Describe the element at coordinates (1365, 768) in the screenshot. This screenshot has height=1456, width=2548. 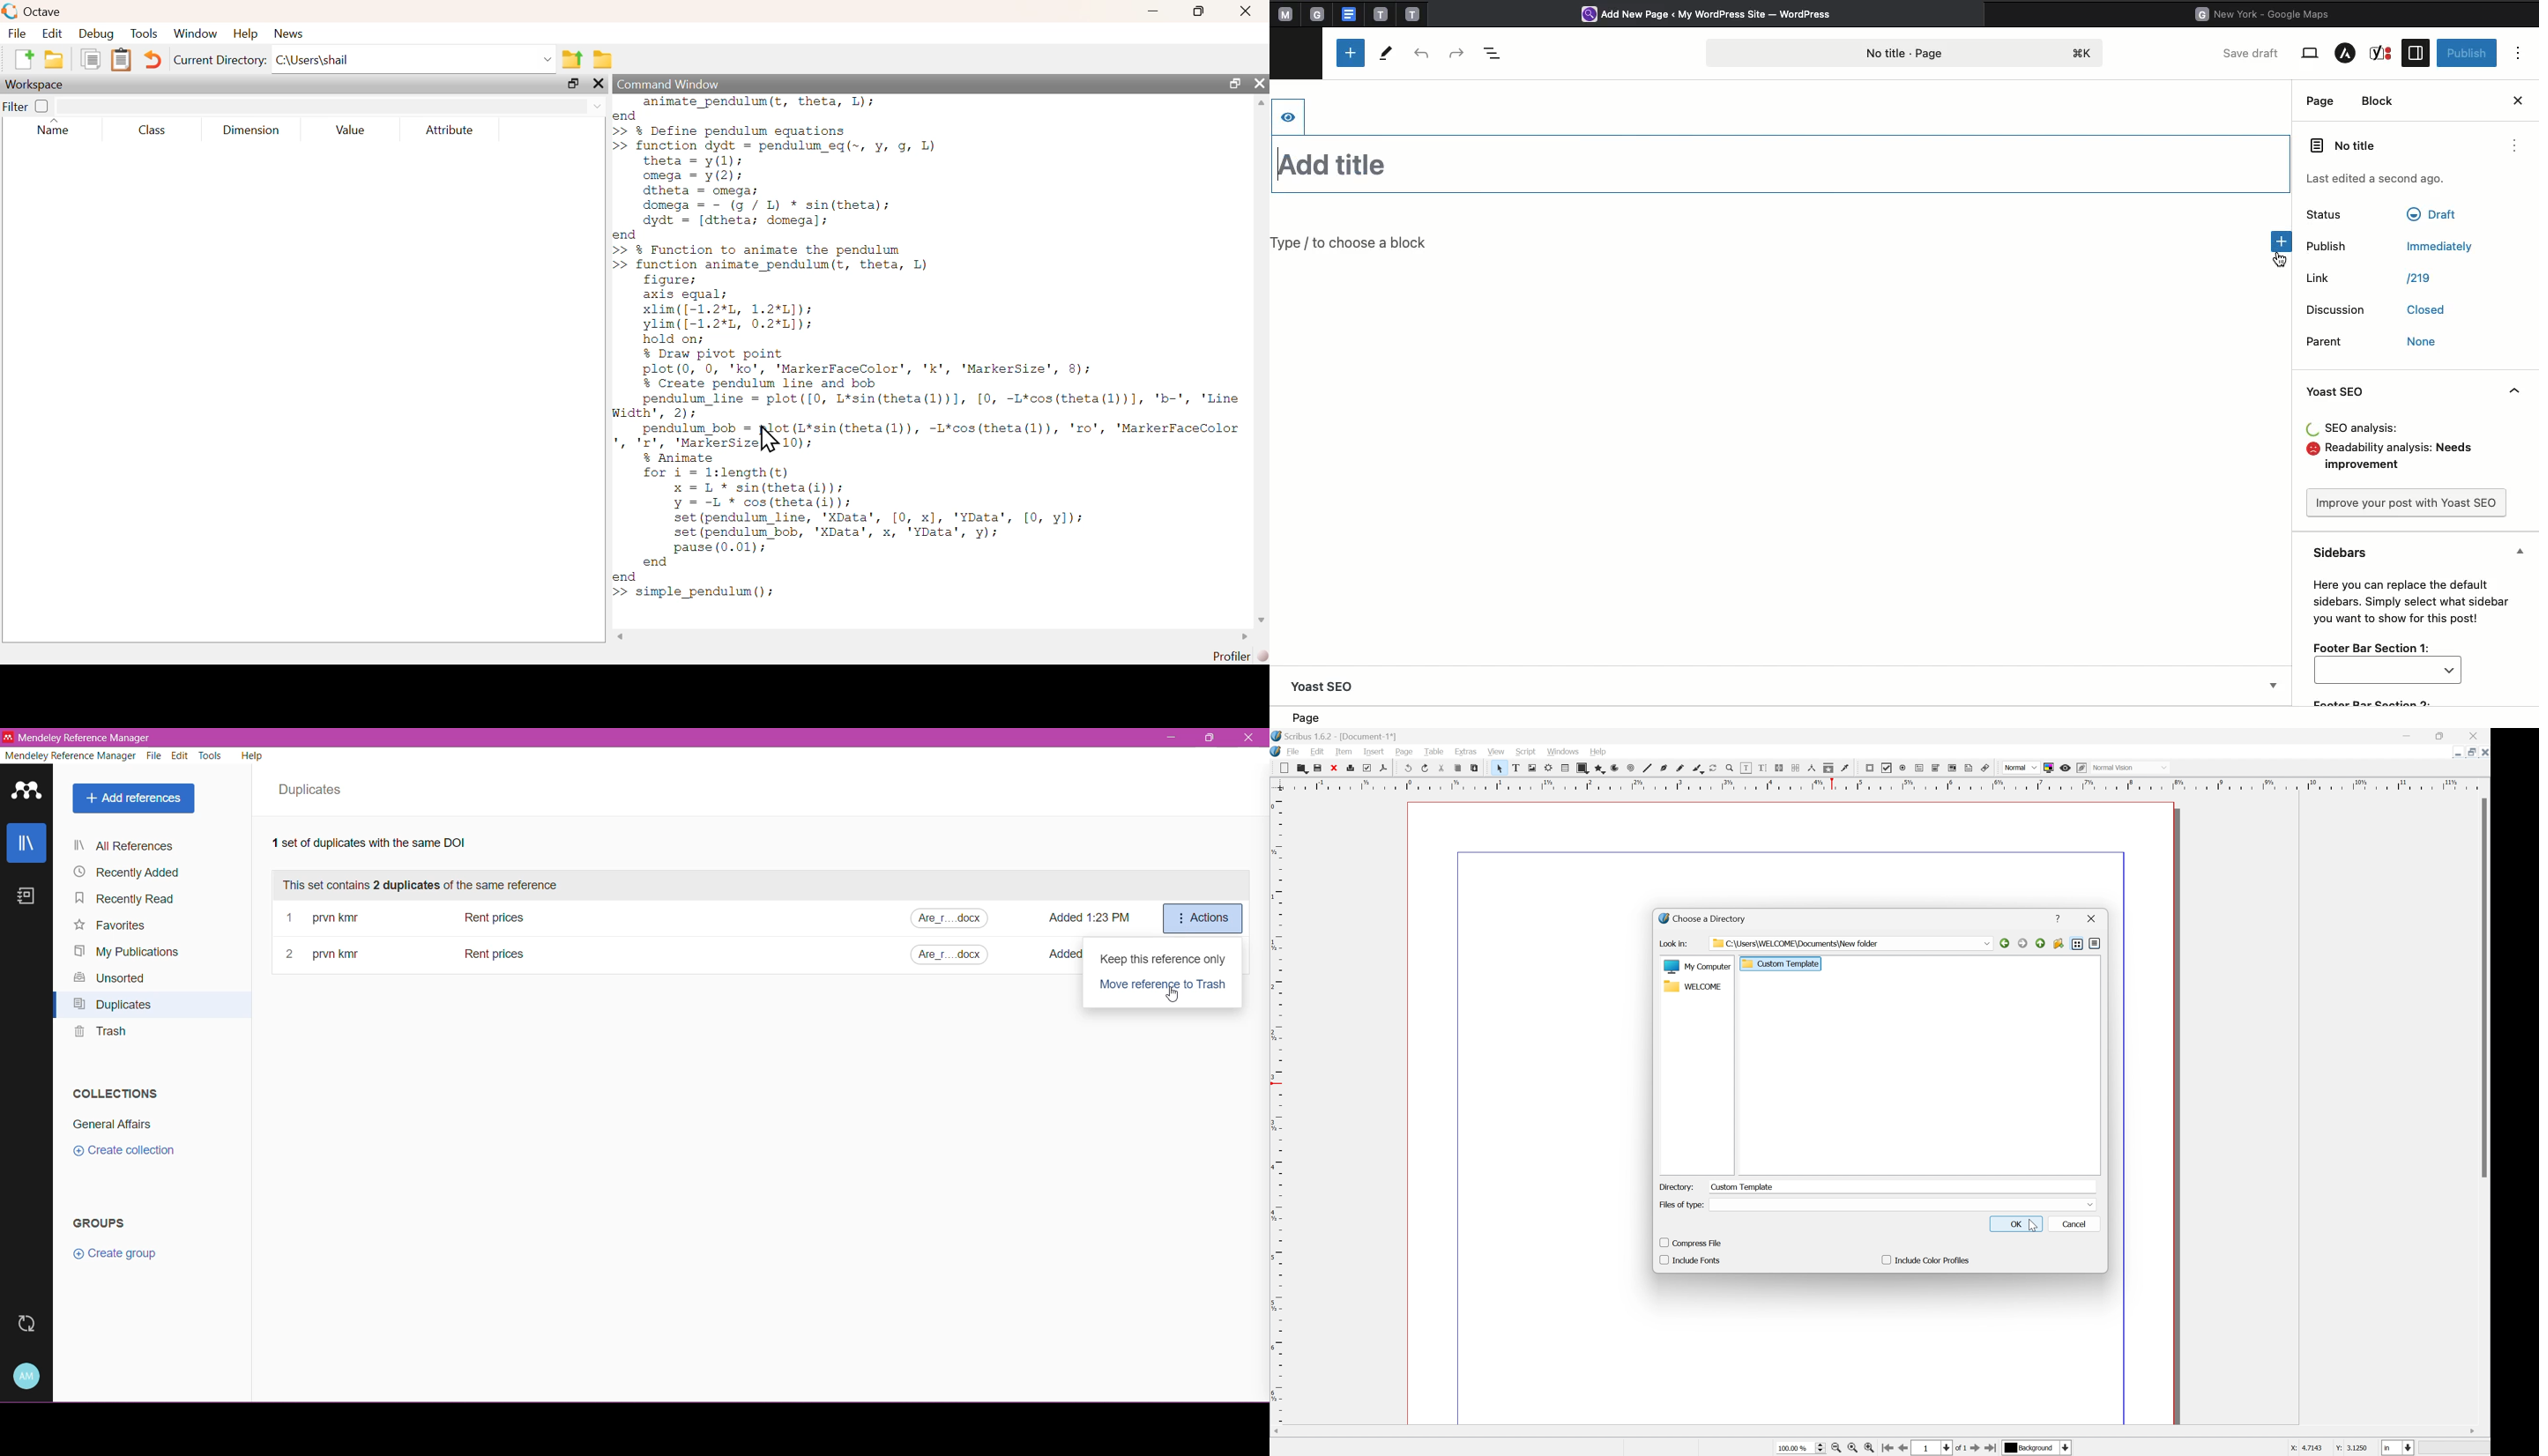
I see `preflight verifier` at that location.